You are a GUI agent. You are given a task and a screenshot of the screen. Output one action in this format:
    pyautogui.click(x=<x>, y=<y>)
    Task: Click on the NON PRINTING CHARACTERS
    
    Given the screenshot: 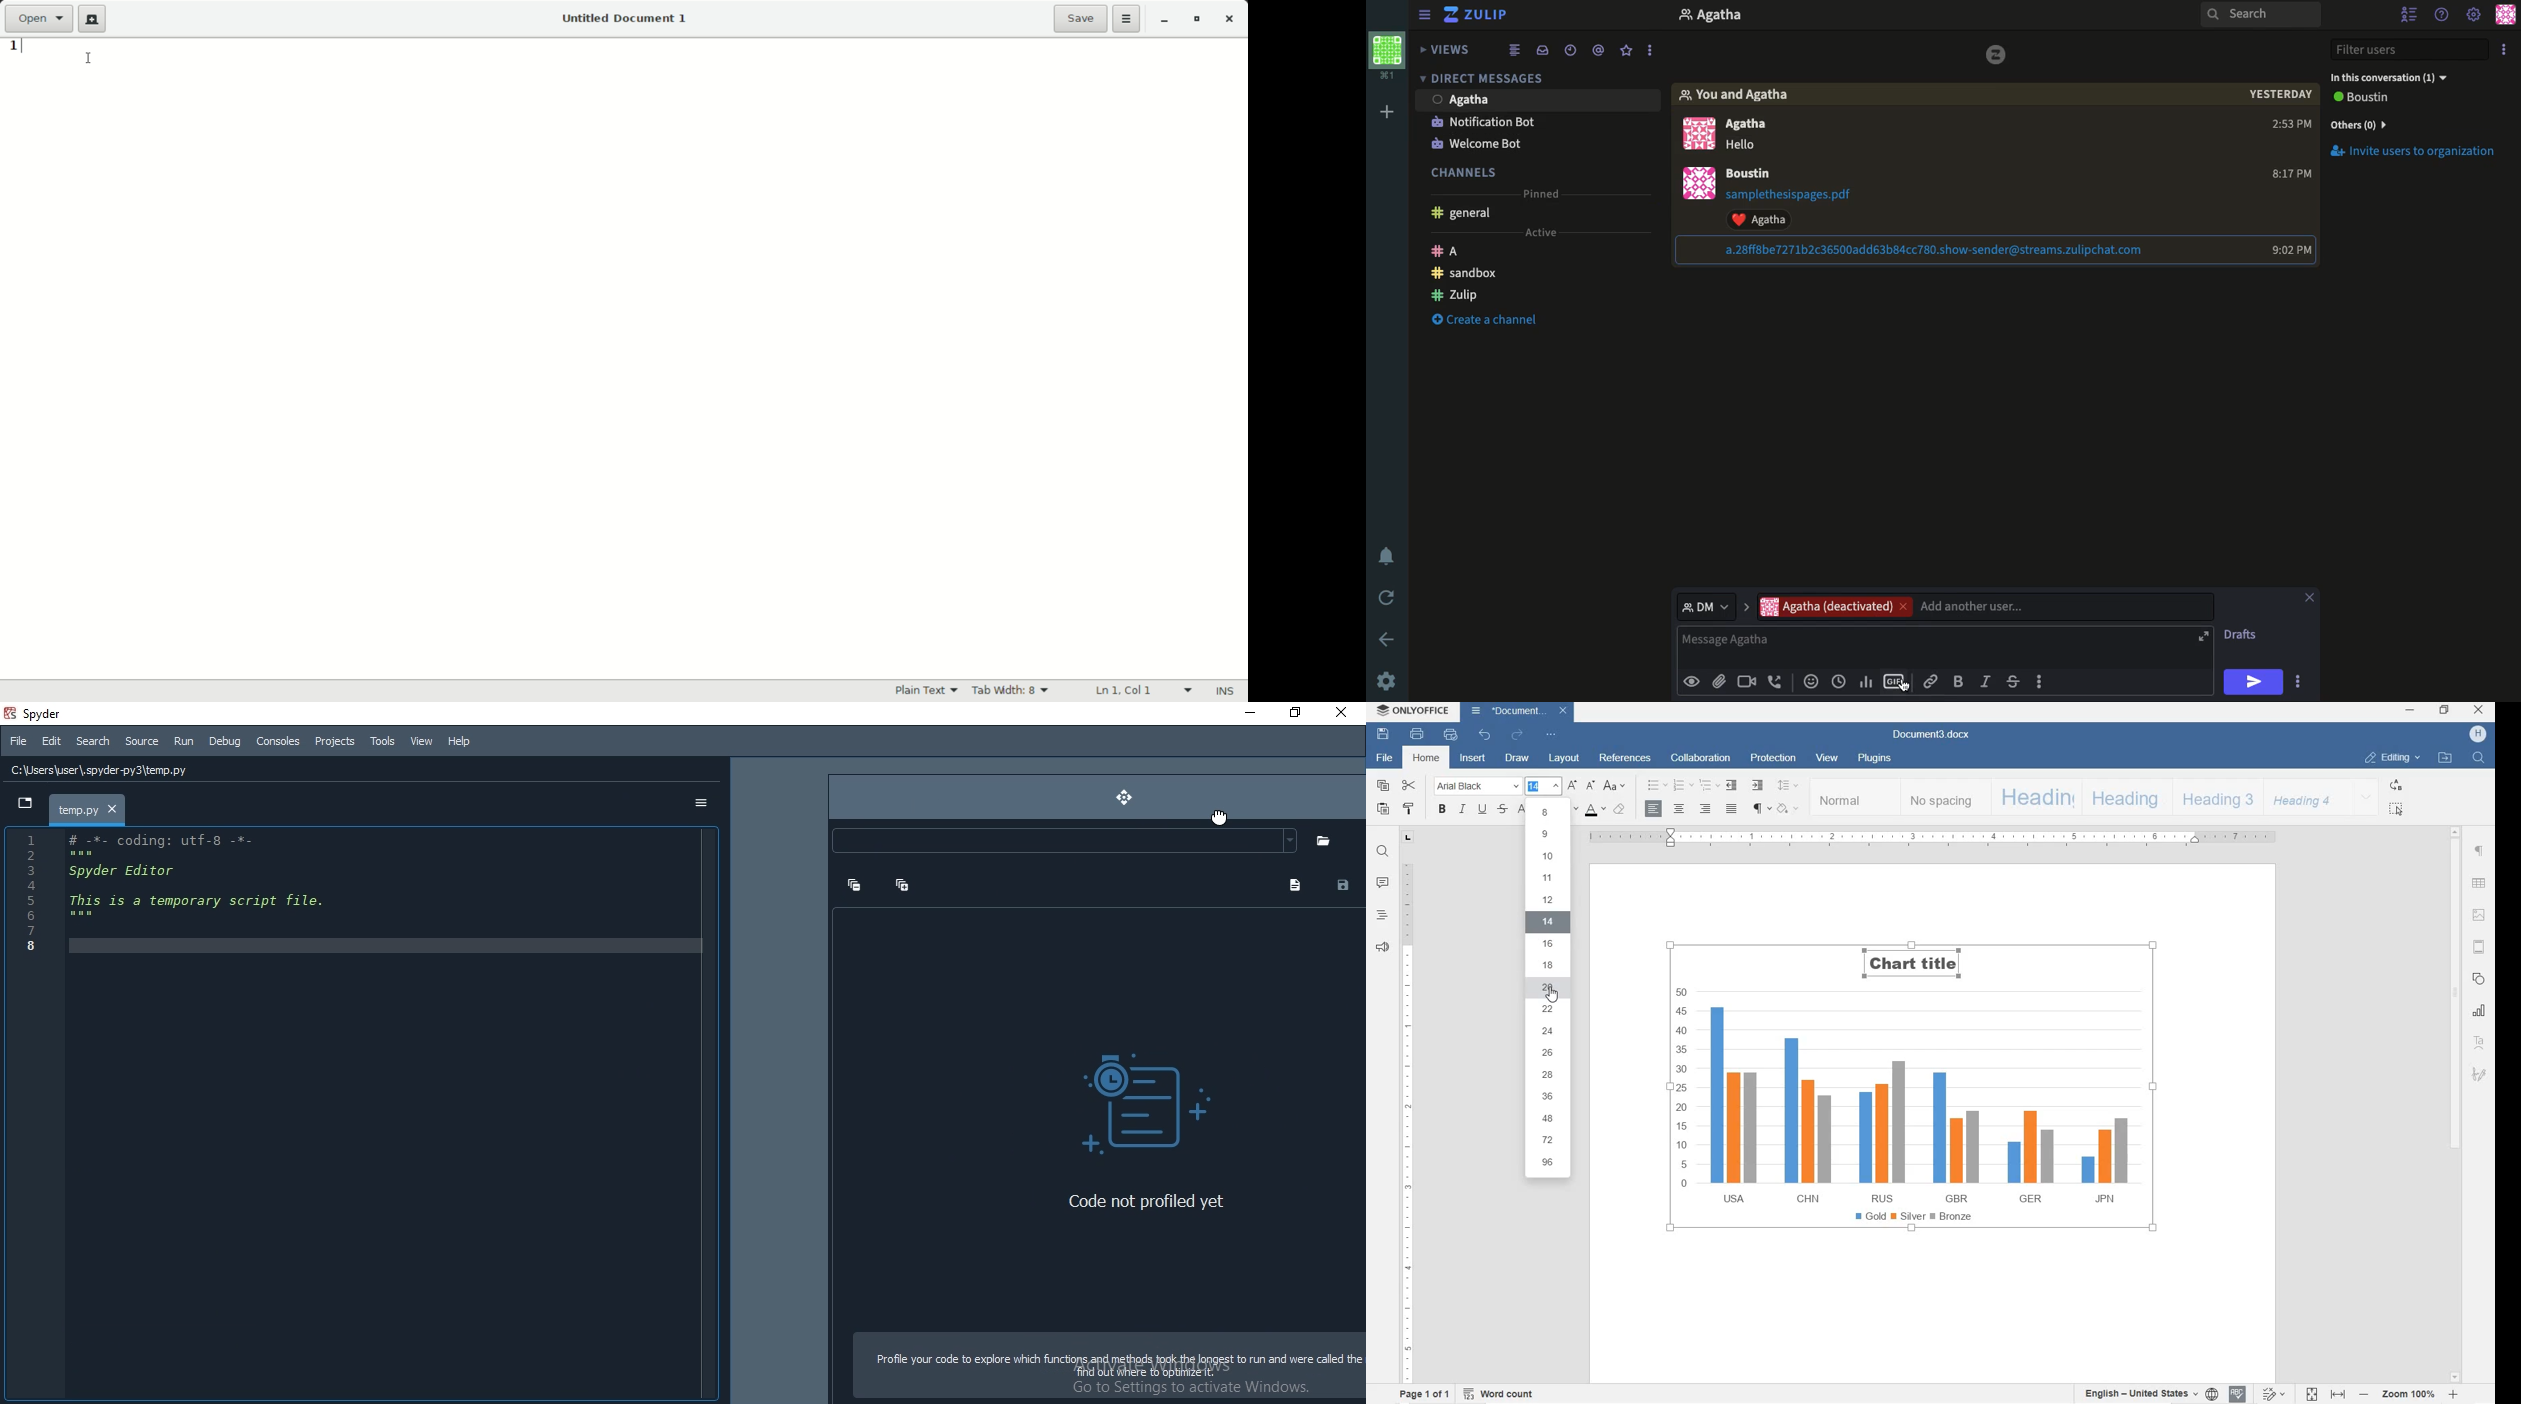 What is the action you would take?
    pyautogui.click(x=1761, y=810)
    